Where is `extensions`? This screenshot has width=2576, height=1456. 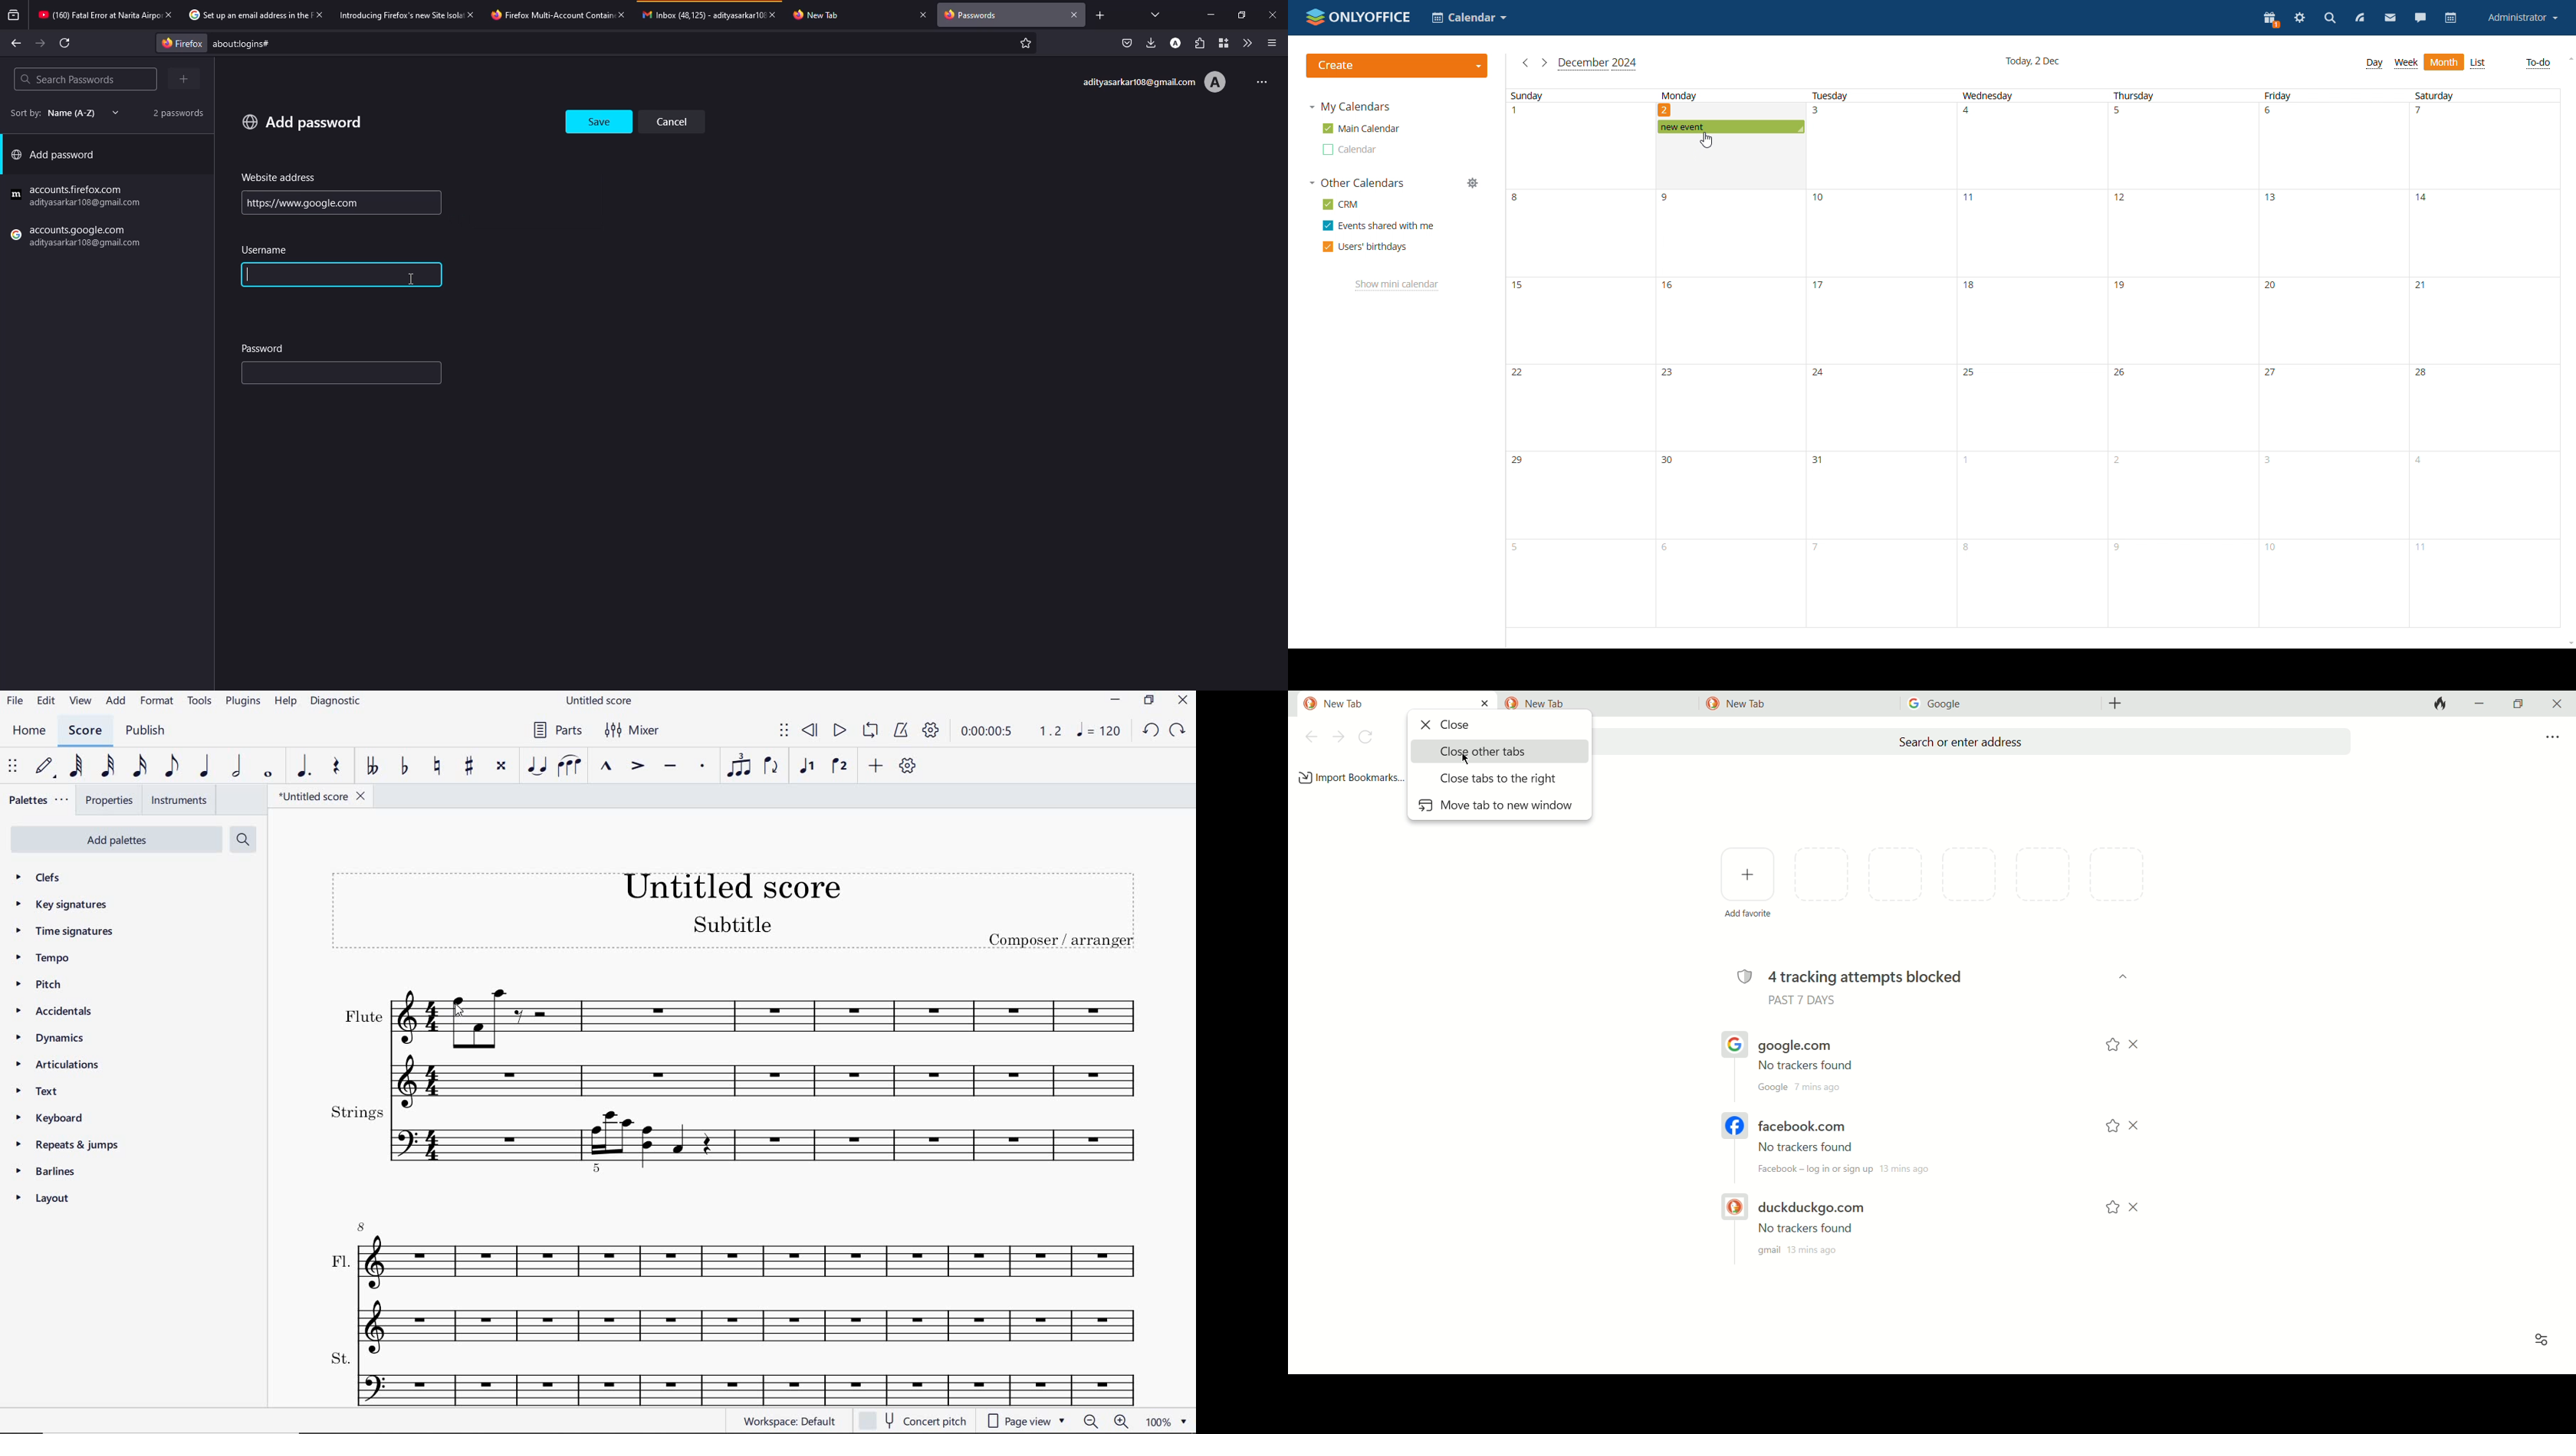
extensions is located at coordinates (1199, 43).